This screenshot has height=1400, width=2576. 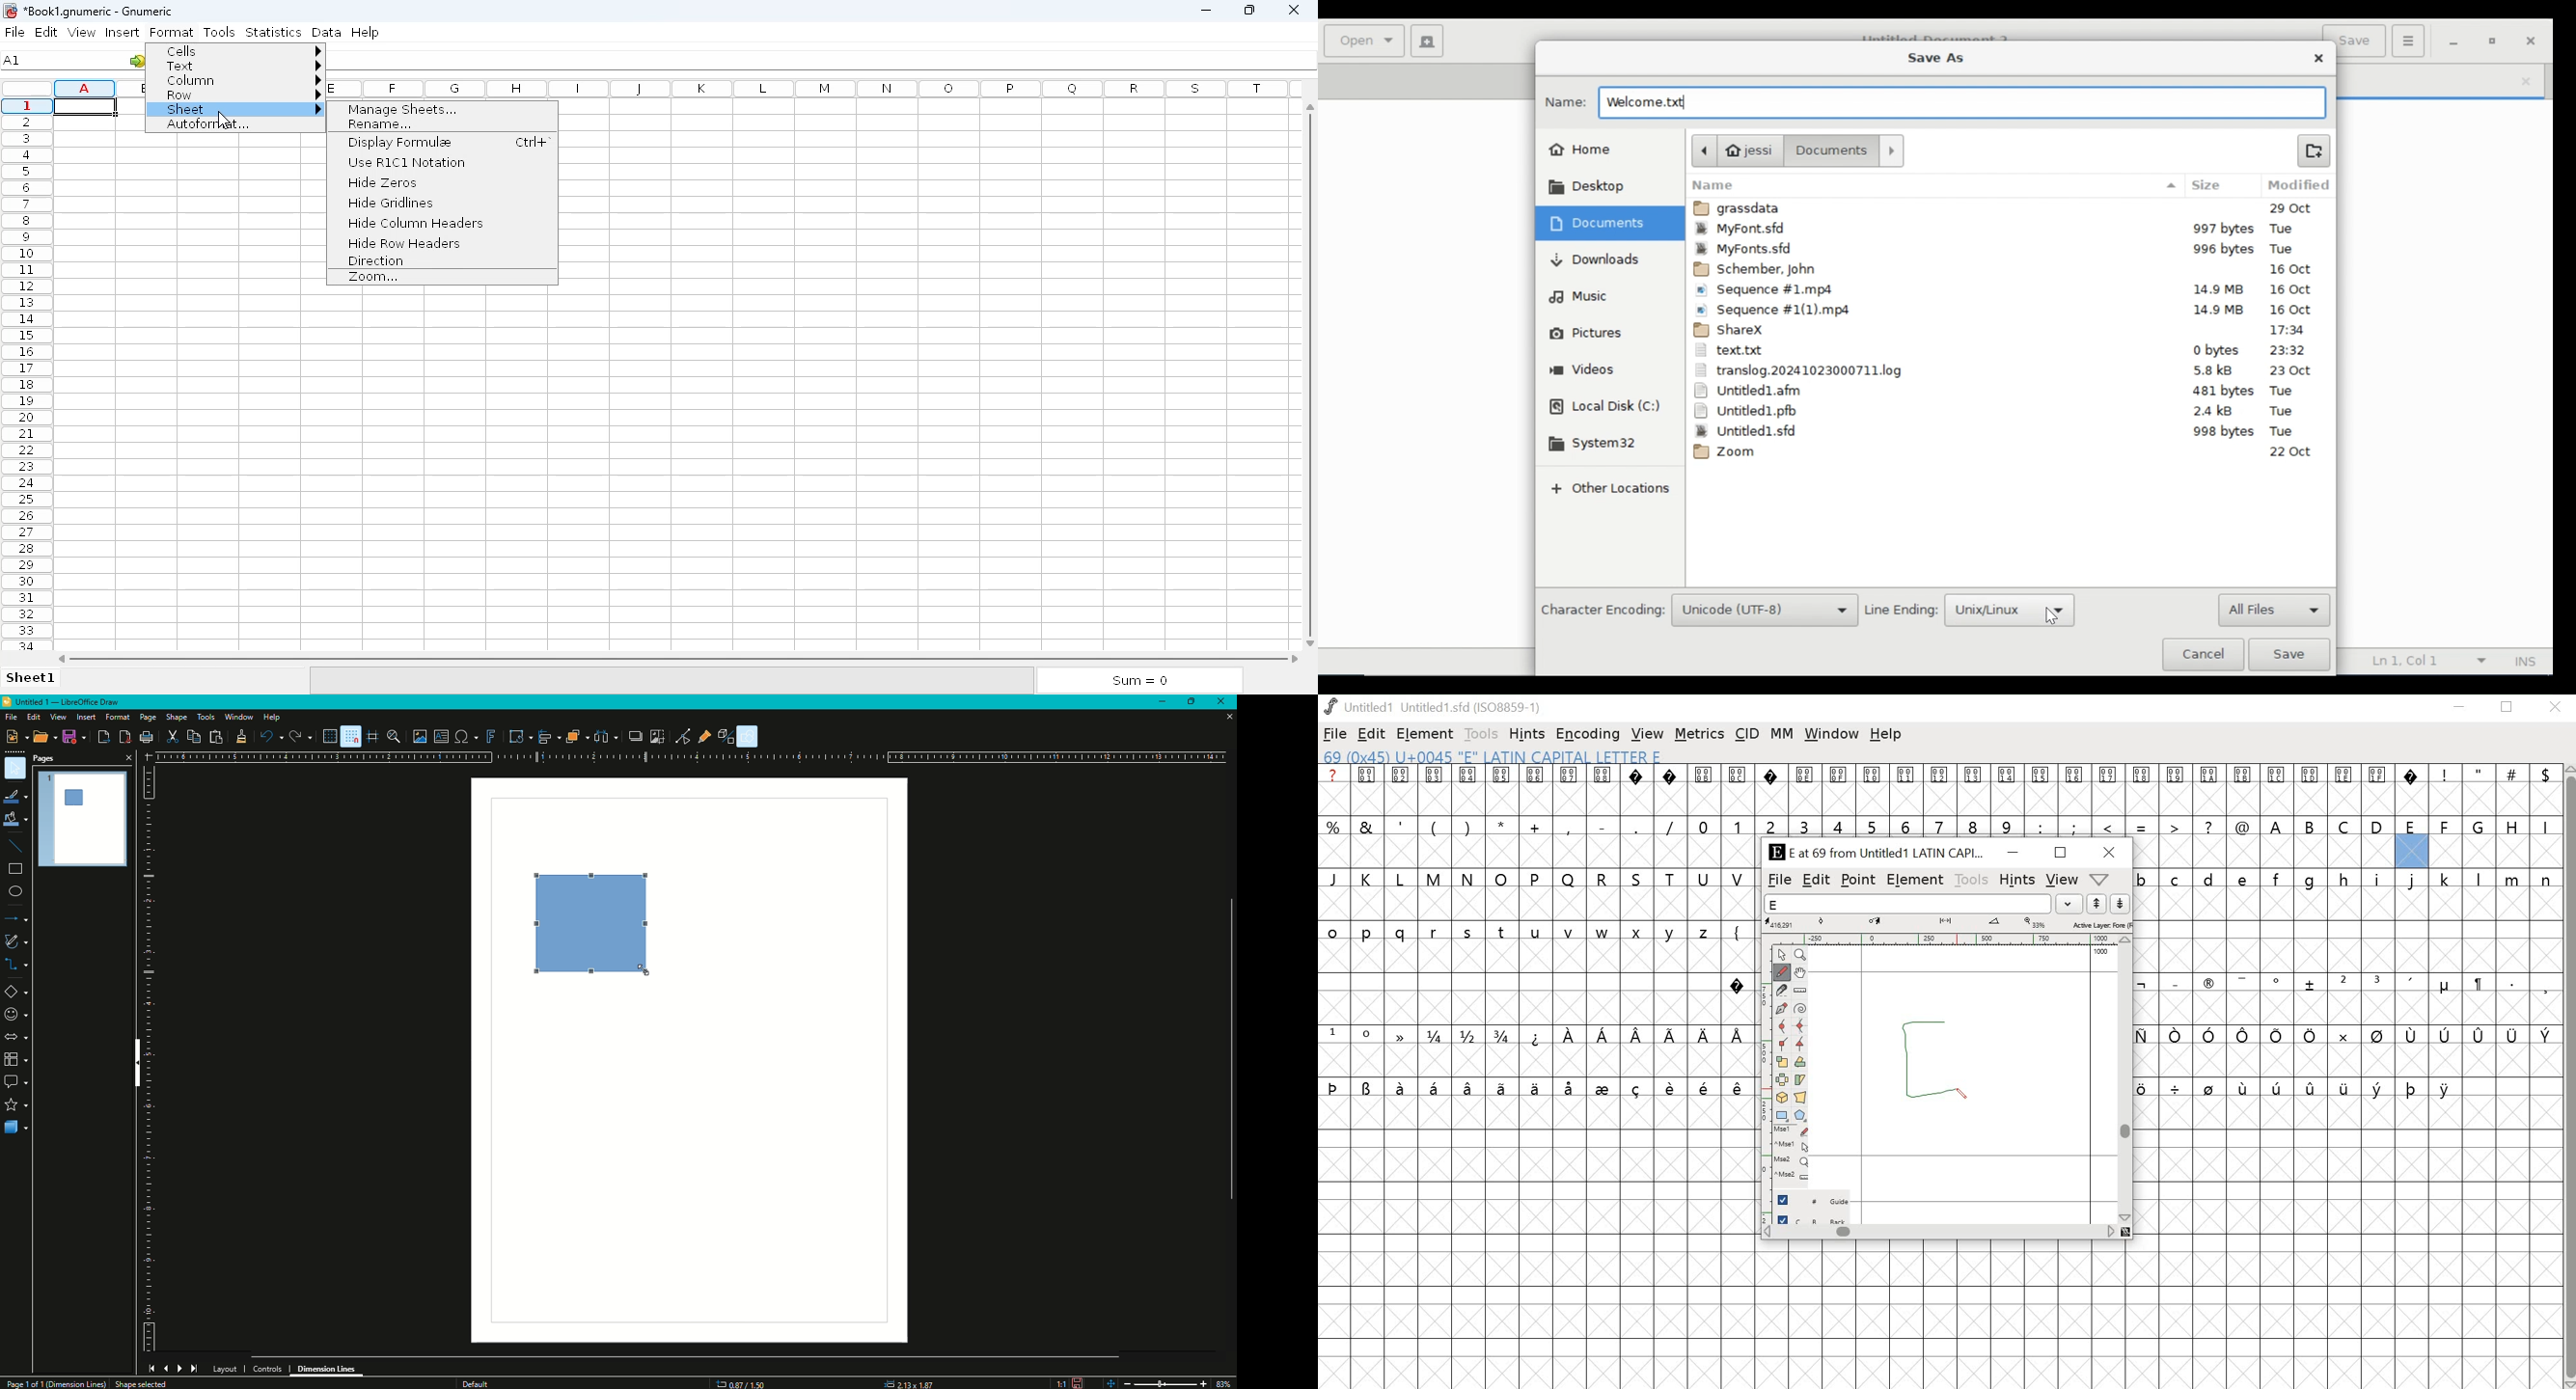 What do you see at coordinates (1858, 880) in the screenshot?
I see `point` at bounding box center [1858, 880].